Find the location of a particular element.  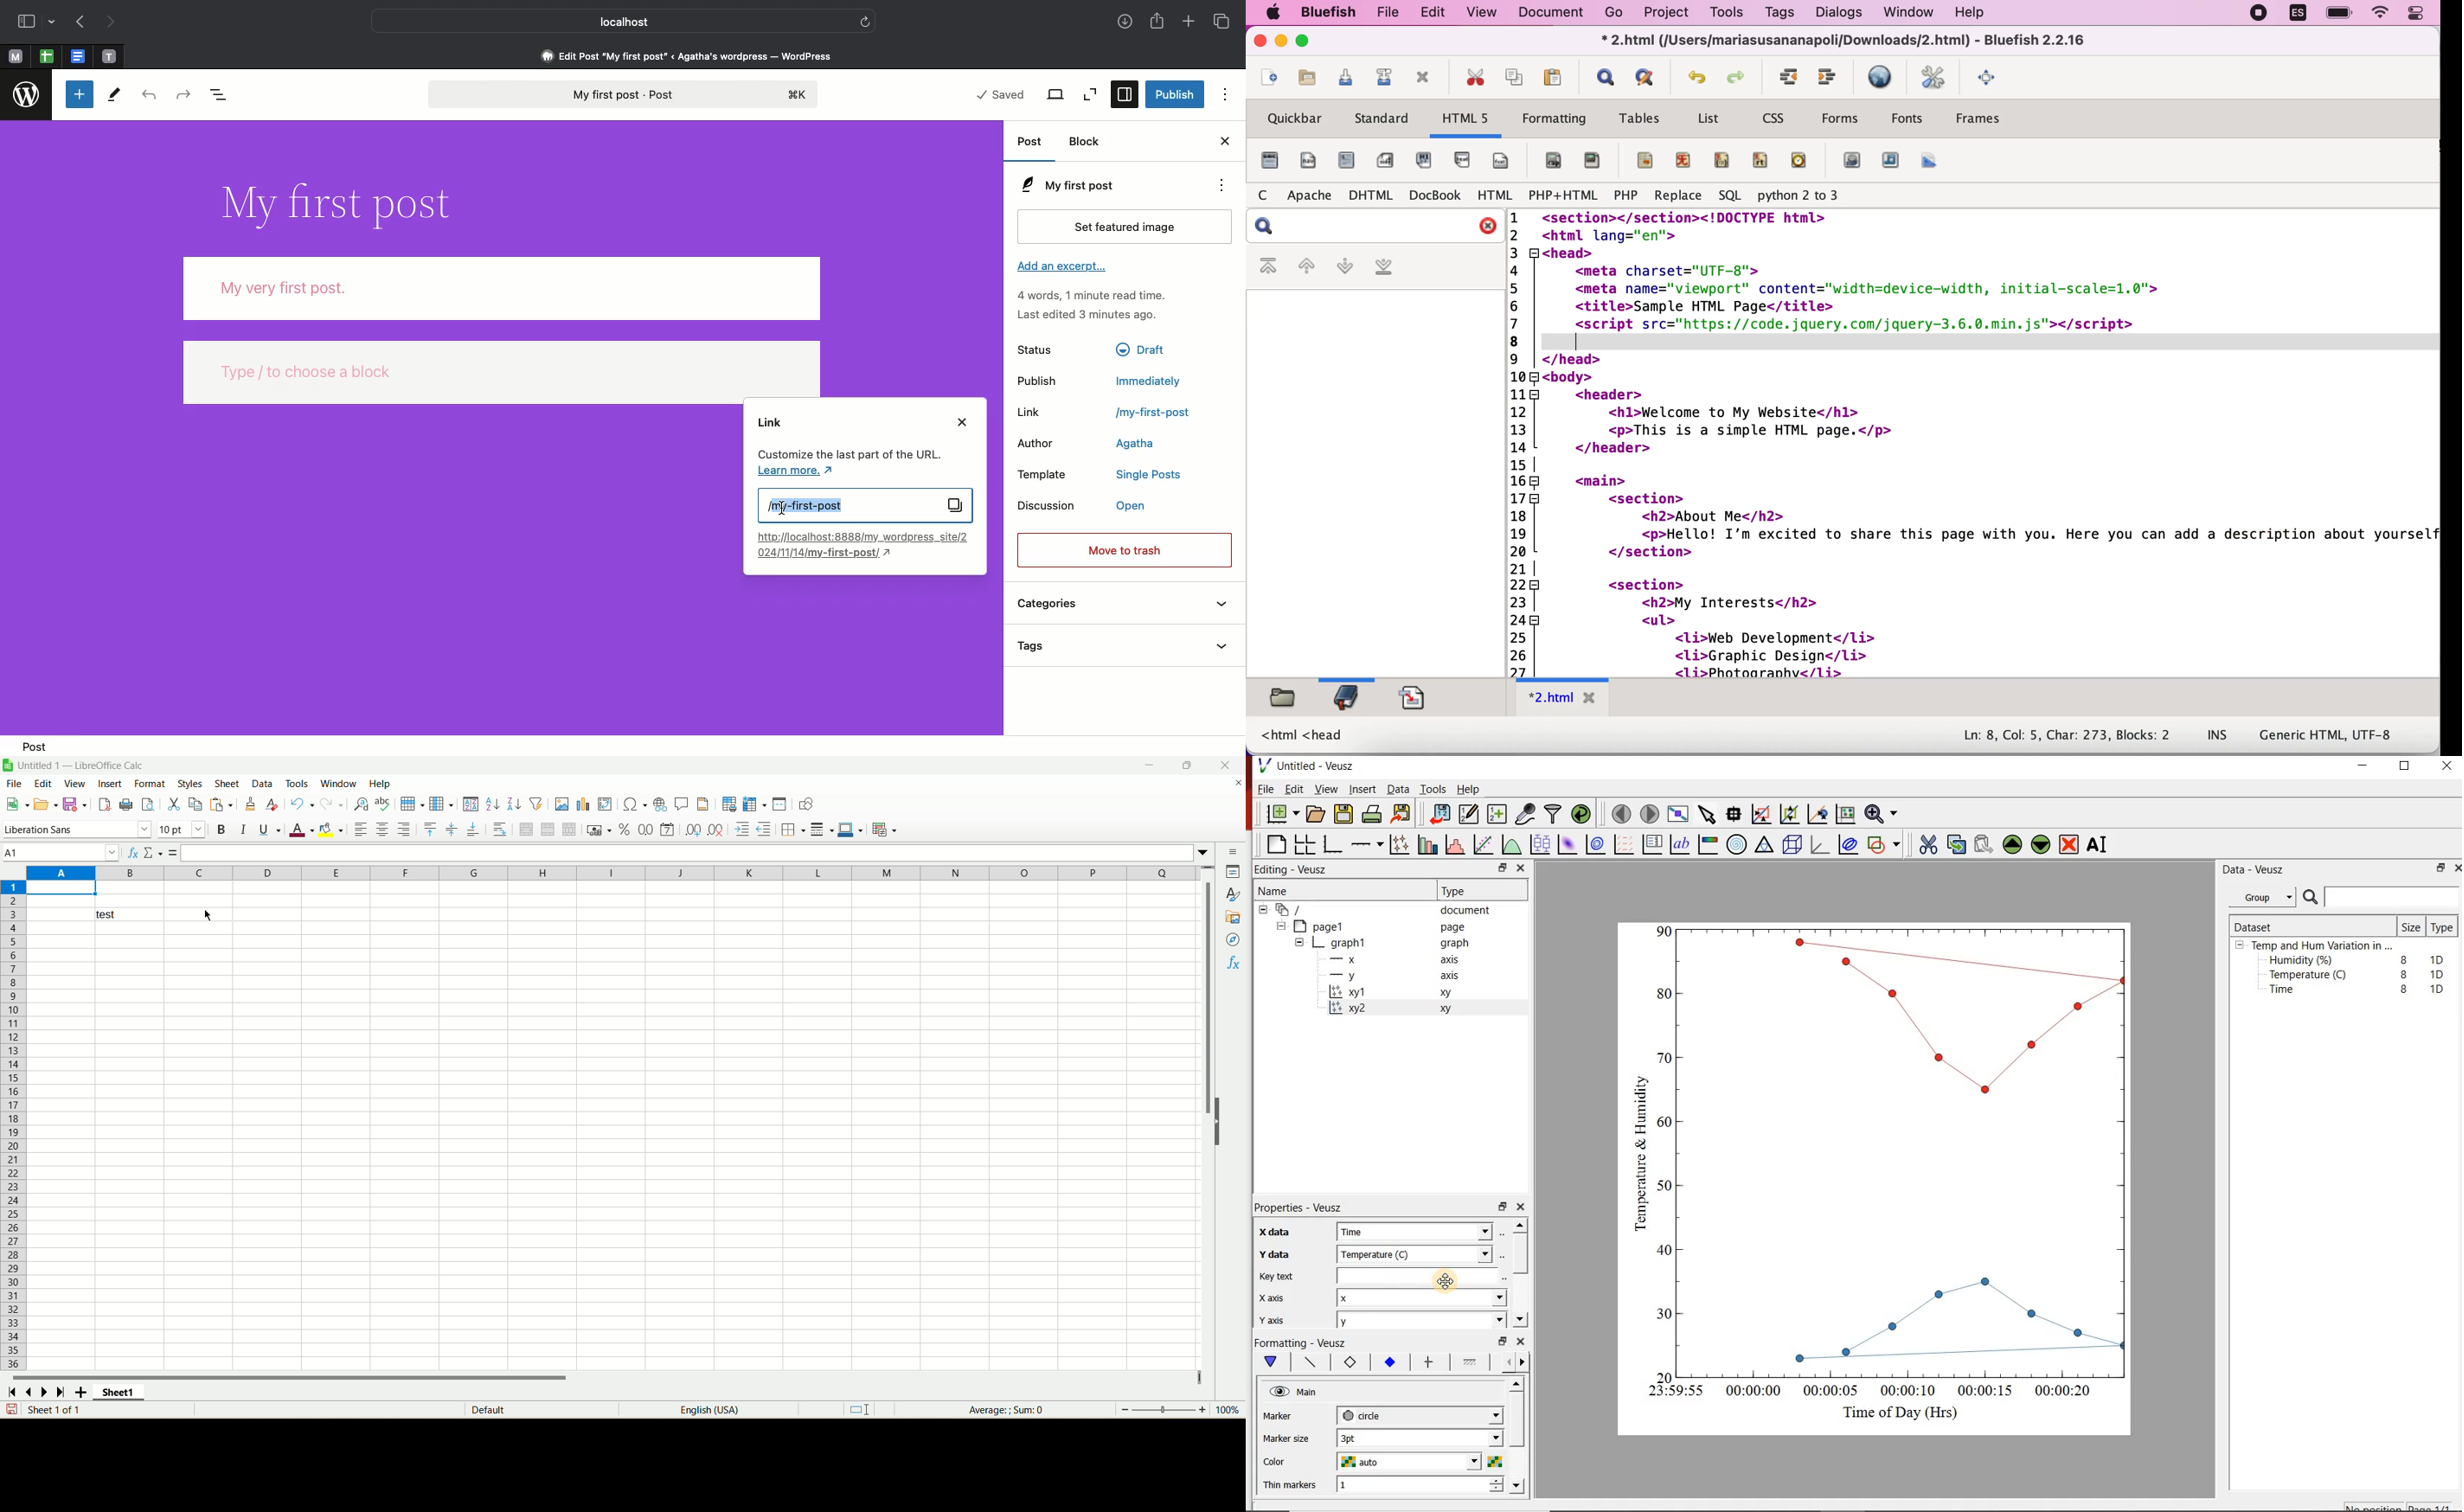

x data is located at coordinates (1283, 1228).